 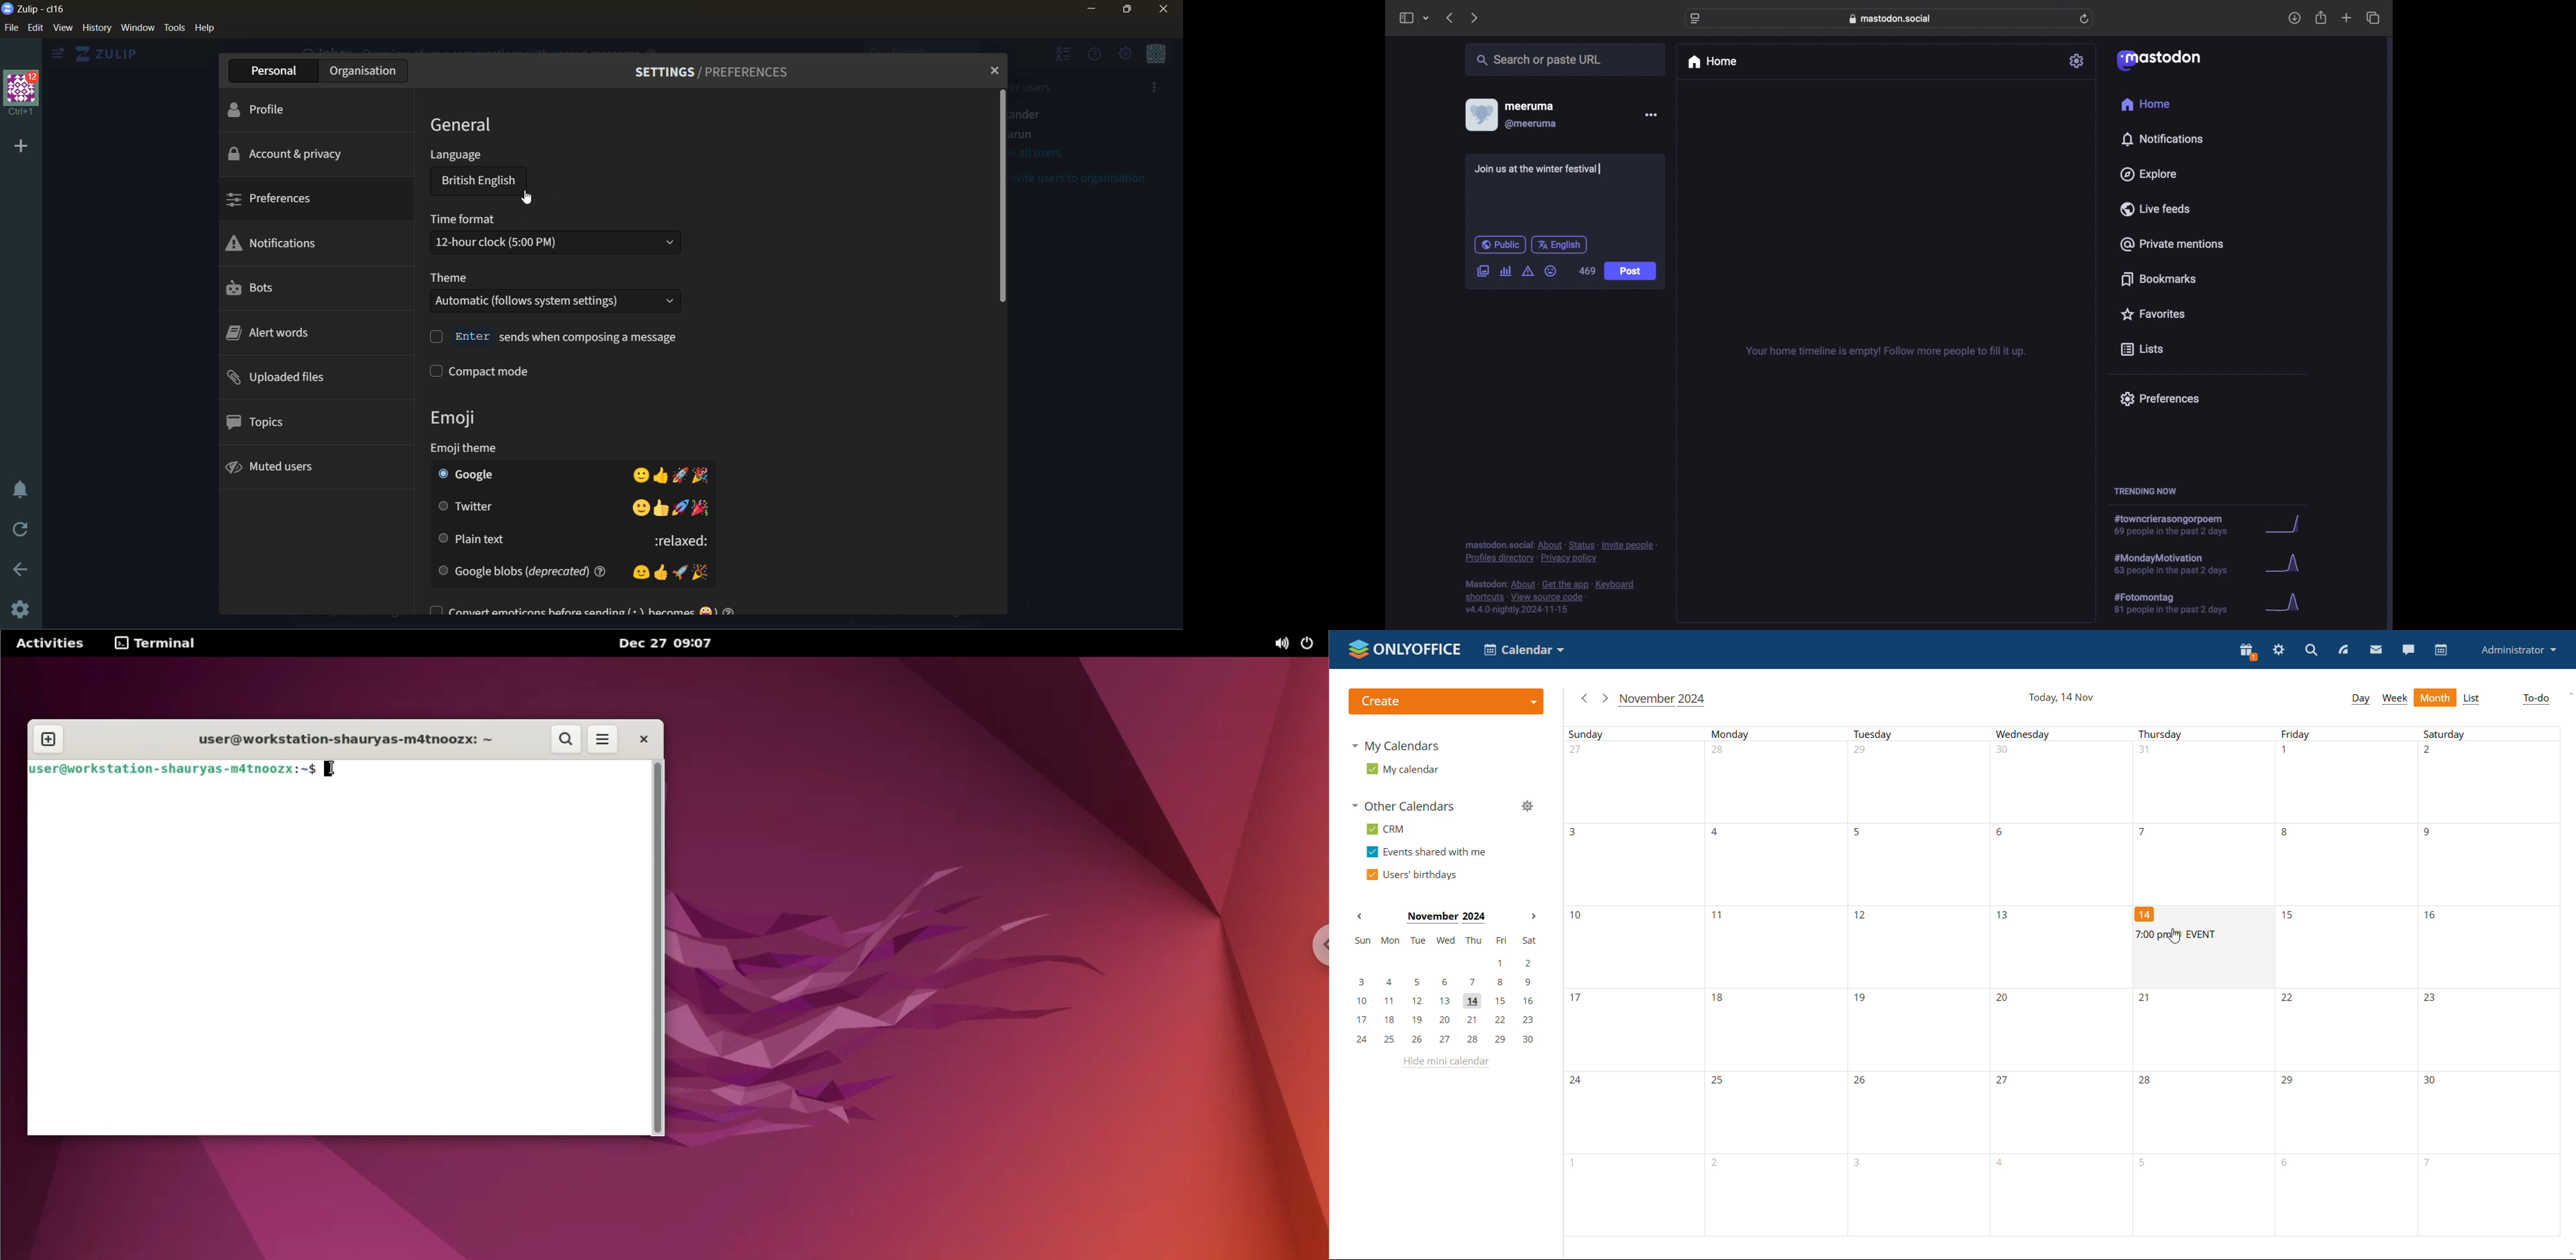 I want to click on sidebar, so click(x=1406, y=18).